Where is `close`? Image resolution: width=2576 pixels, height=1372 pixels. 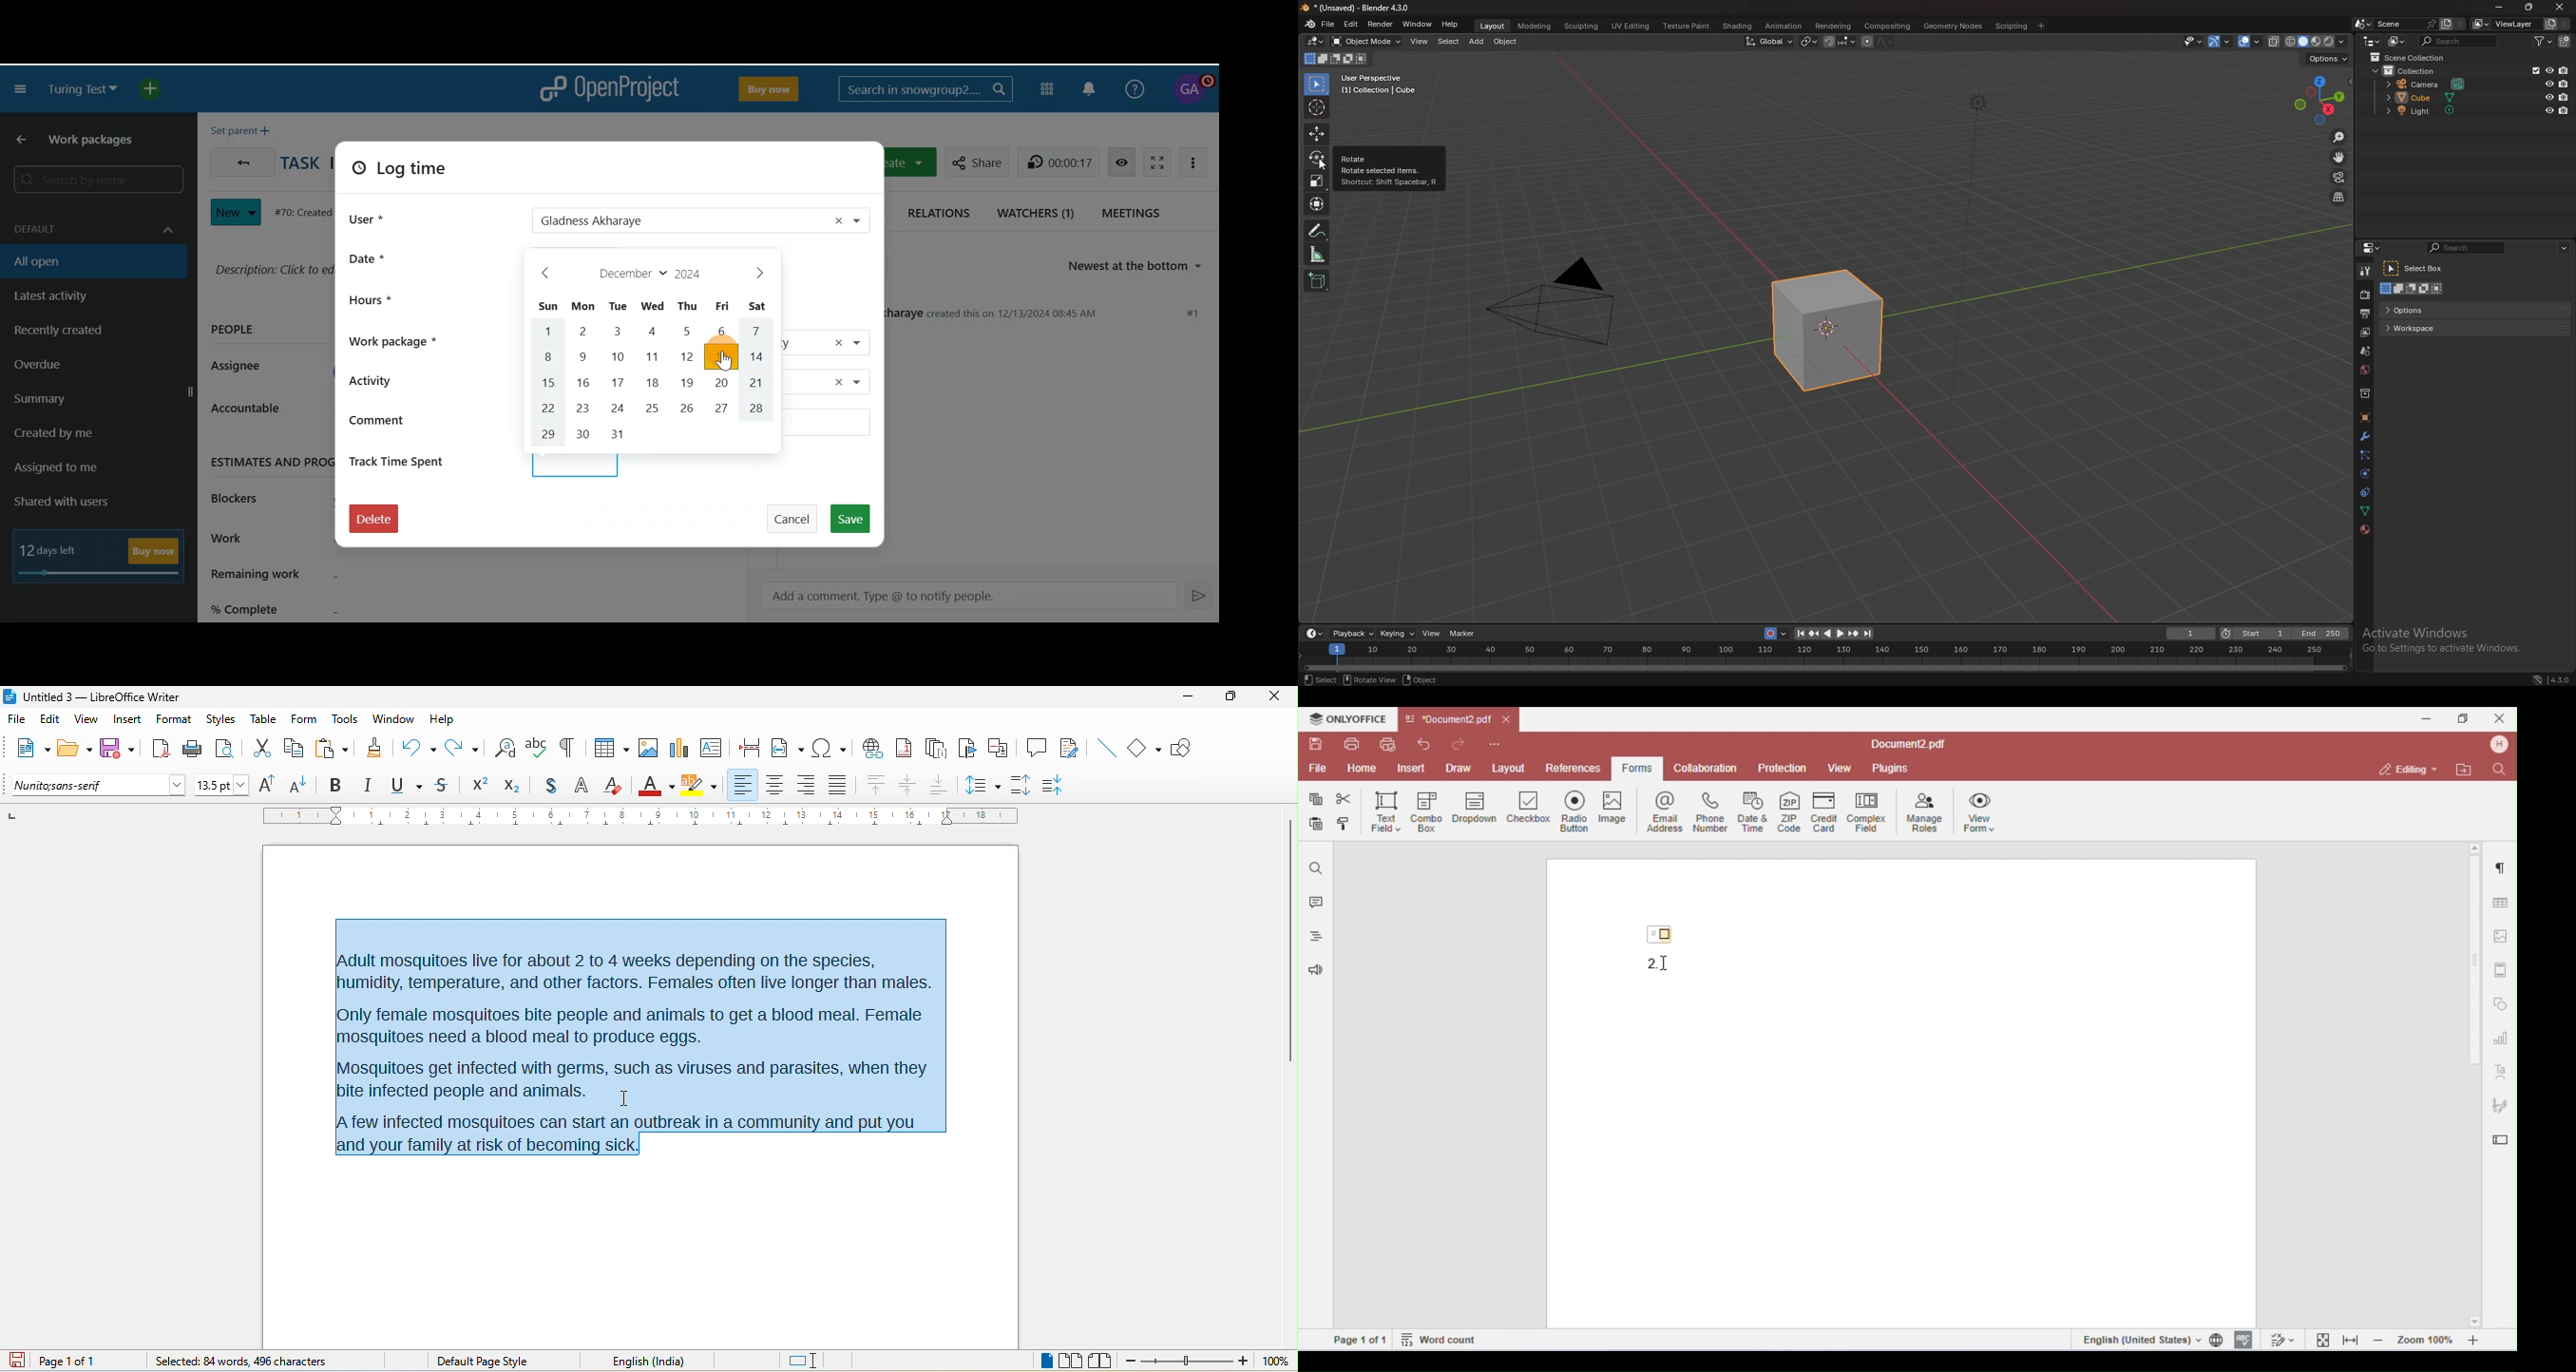
close is located at coordinates (2560, 7).